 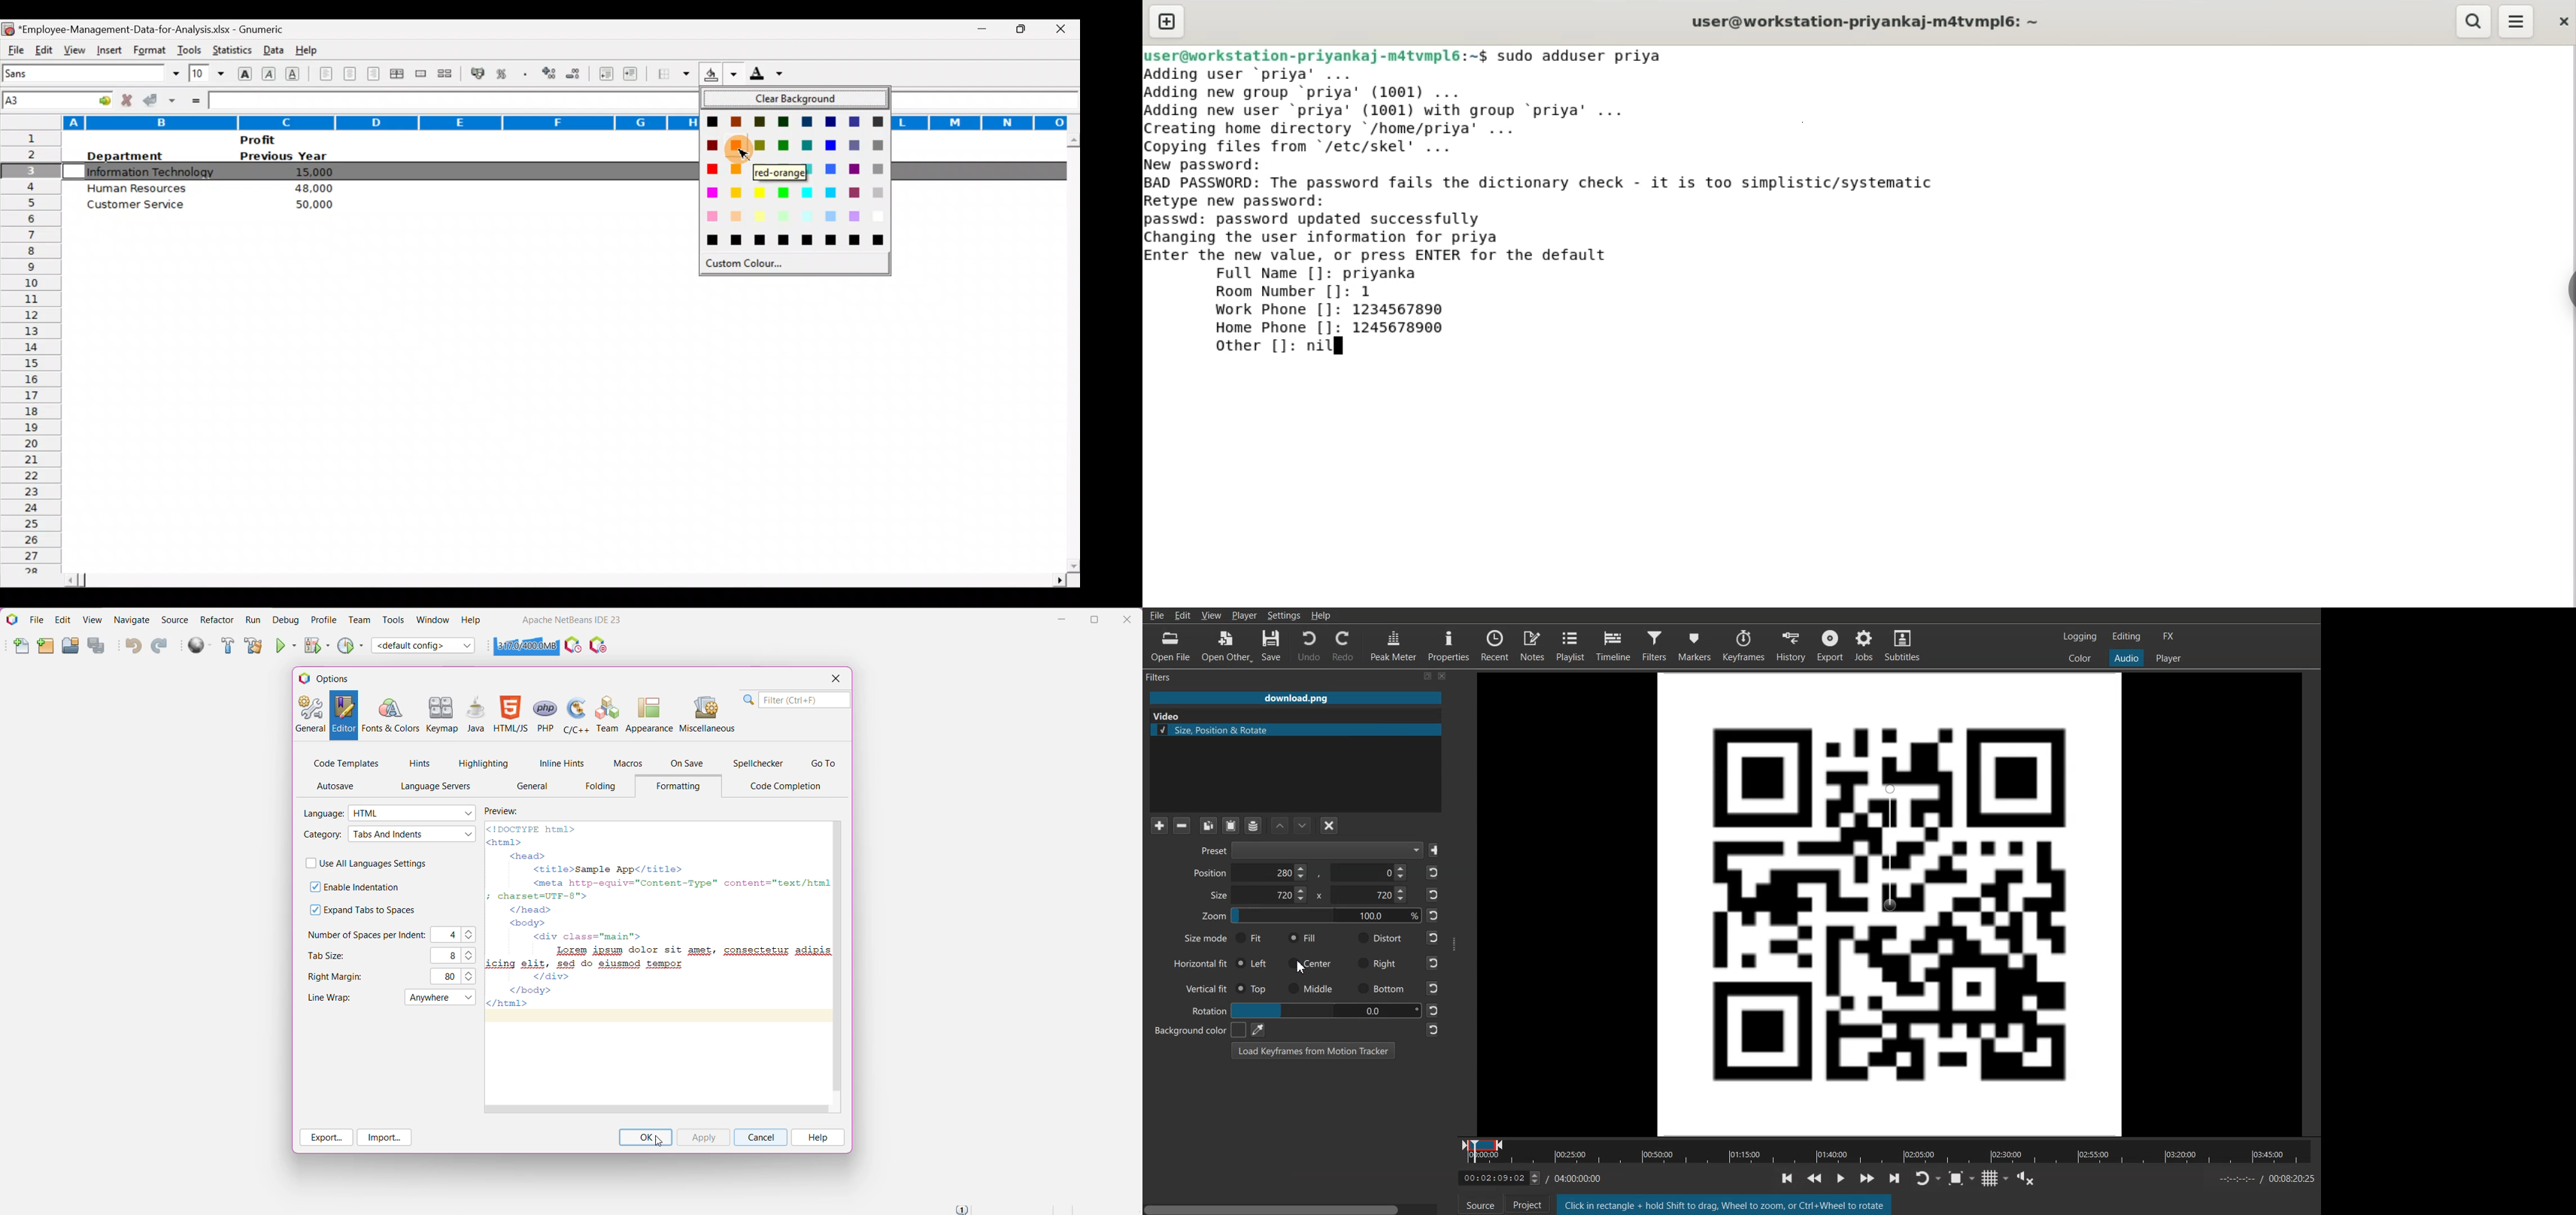 I want to click on Reset to default, so click(x=1433, y=951).